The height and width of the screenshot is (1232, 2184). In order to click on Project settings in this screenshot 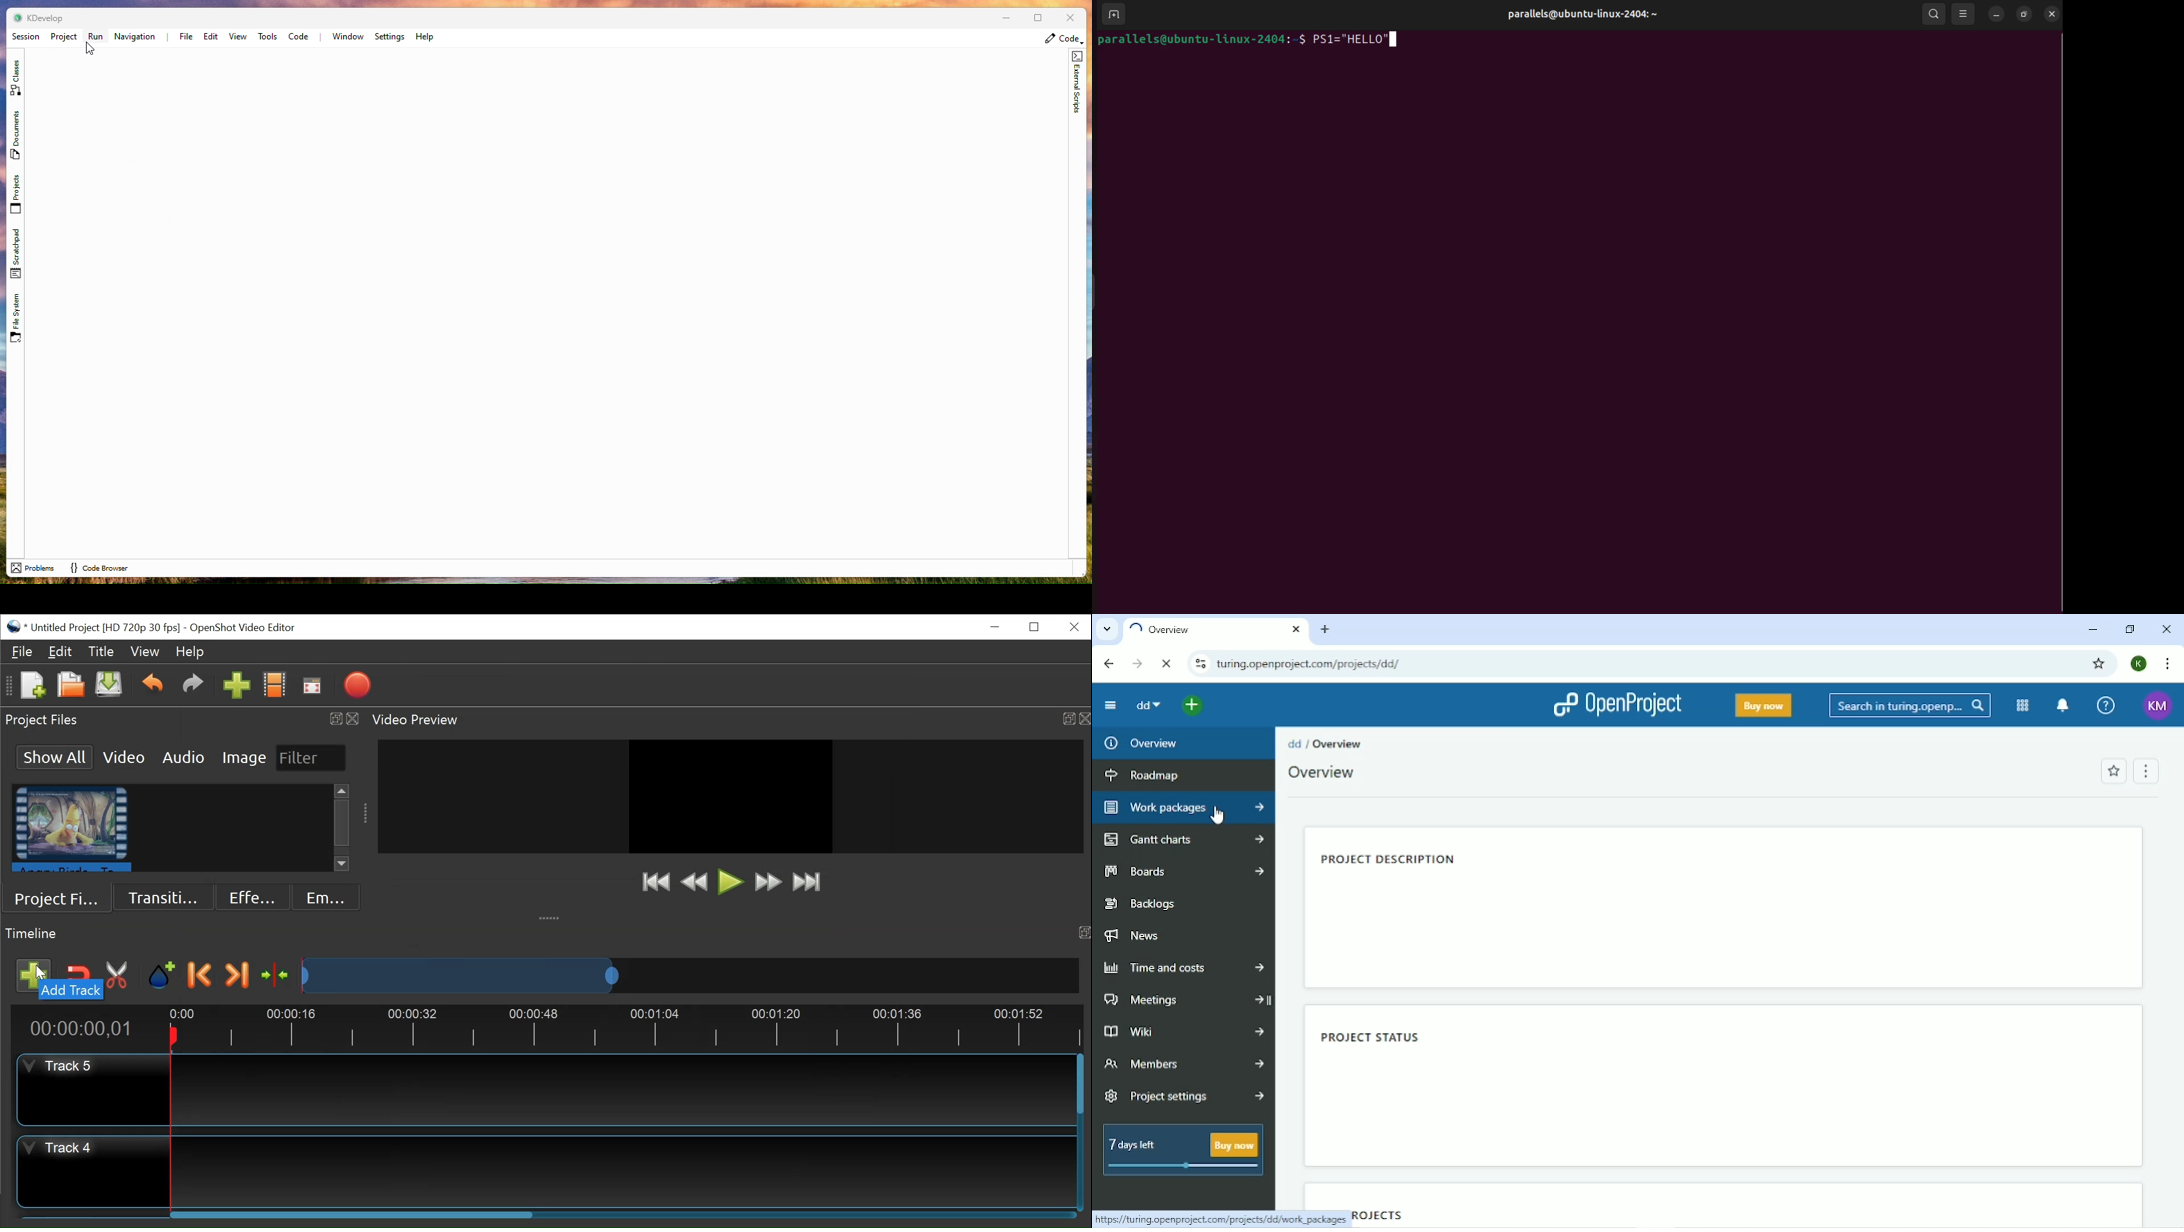, I will do `click(1186, 1097)`.